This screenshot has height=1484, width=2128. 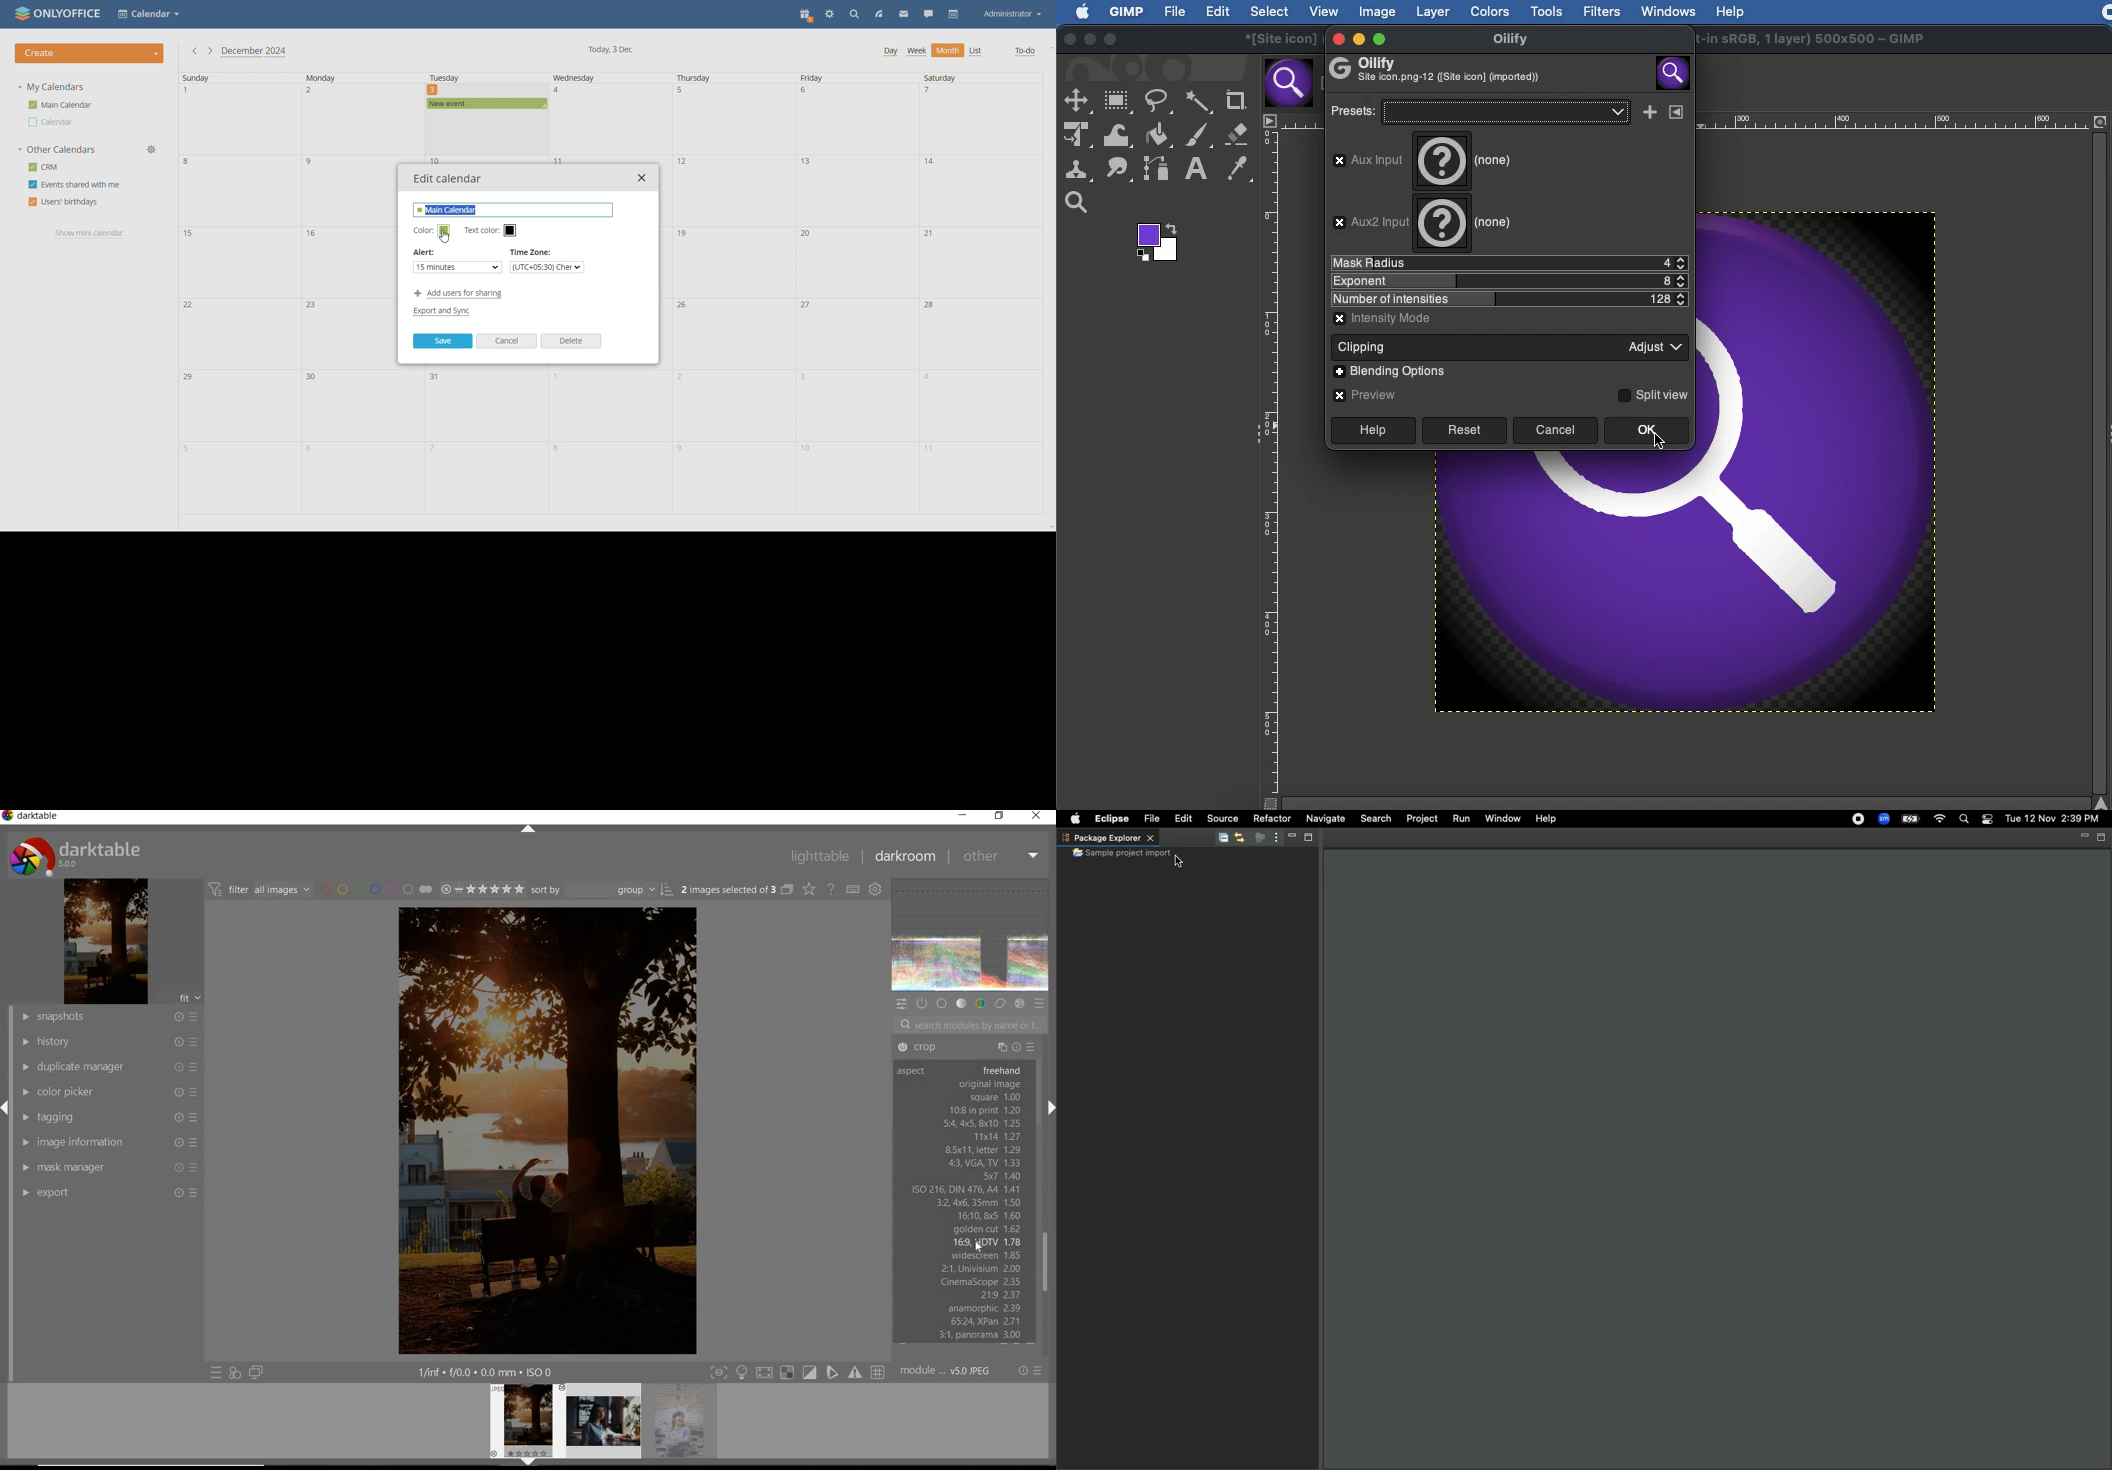 What do you see at coordinates (1020, 1004) in the screenshot?
I see `effect ` at bounding box center [1020, 1004].